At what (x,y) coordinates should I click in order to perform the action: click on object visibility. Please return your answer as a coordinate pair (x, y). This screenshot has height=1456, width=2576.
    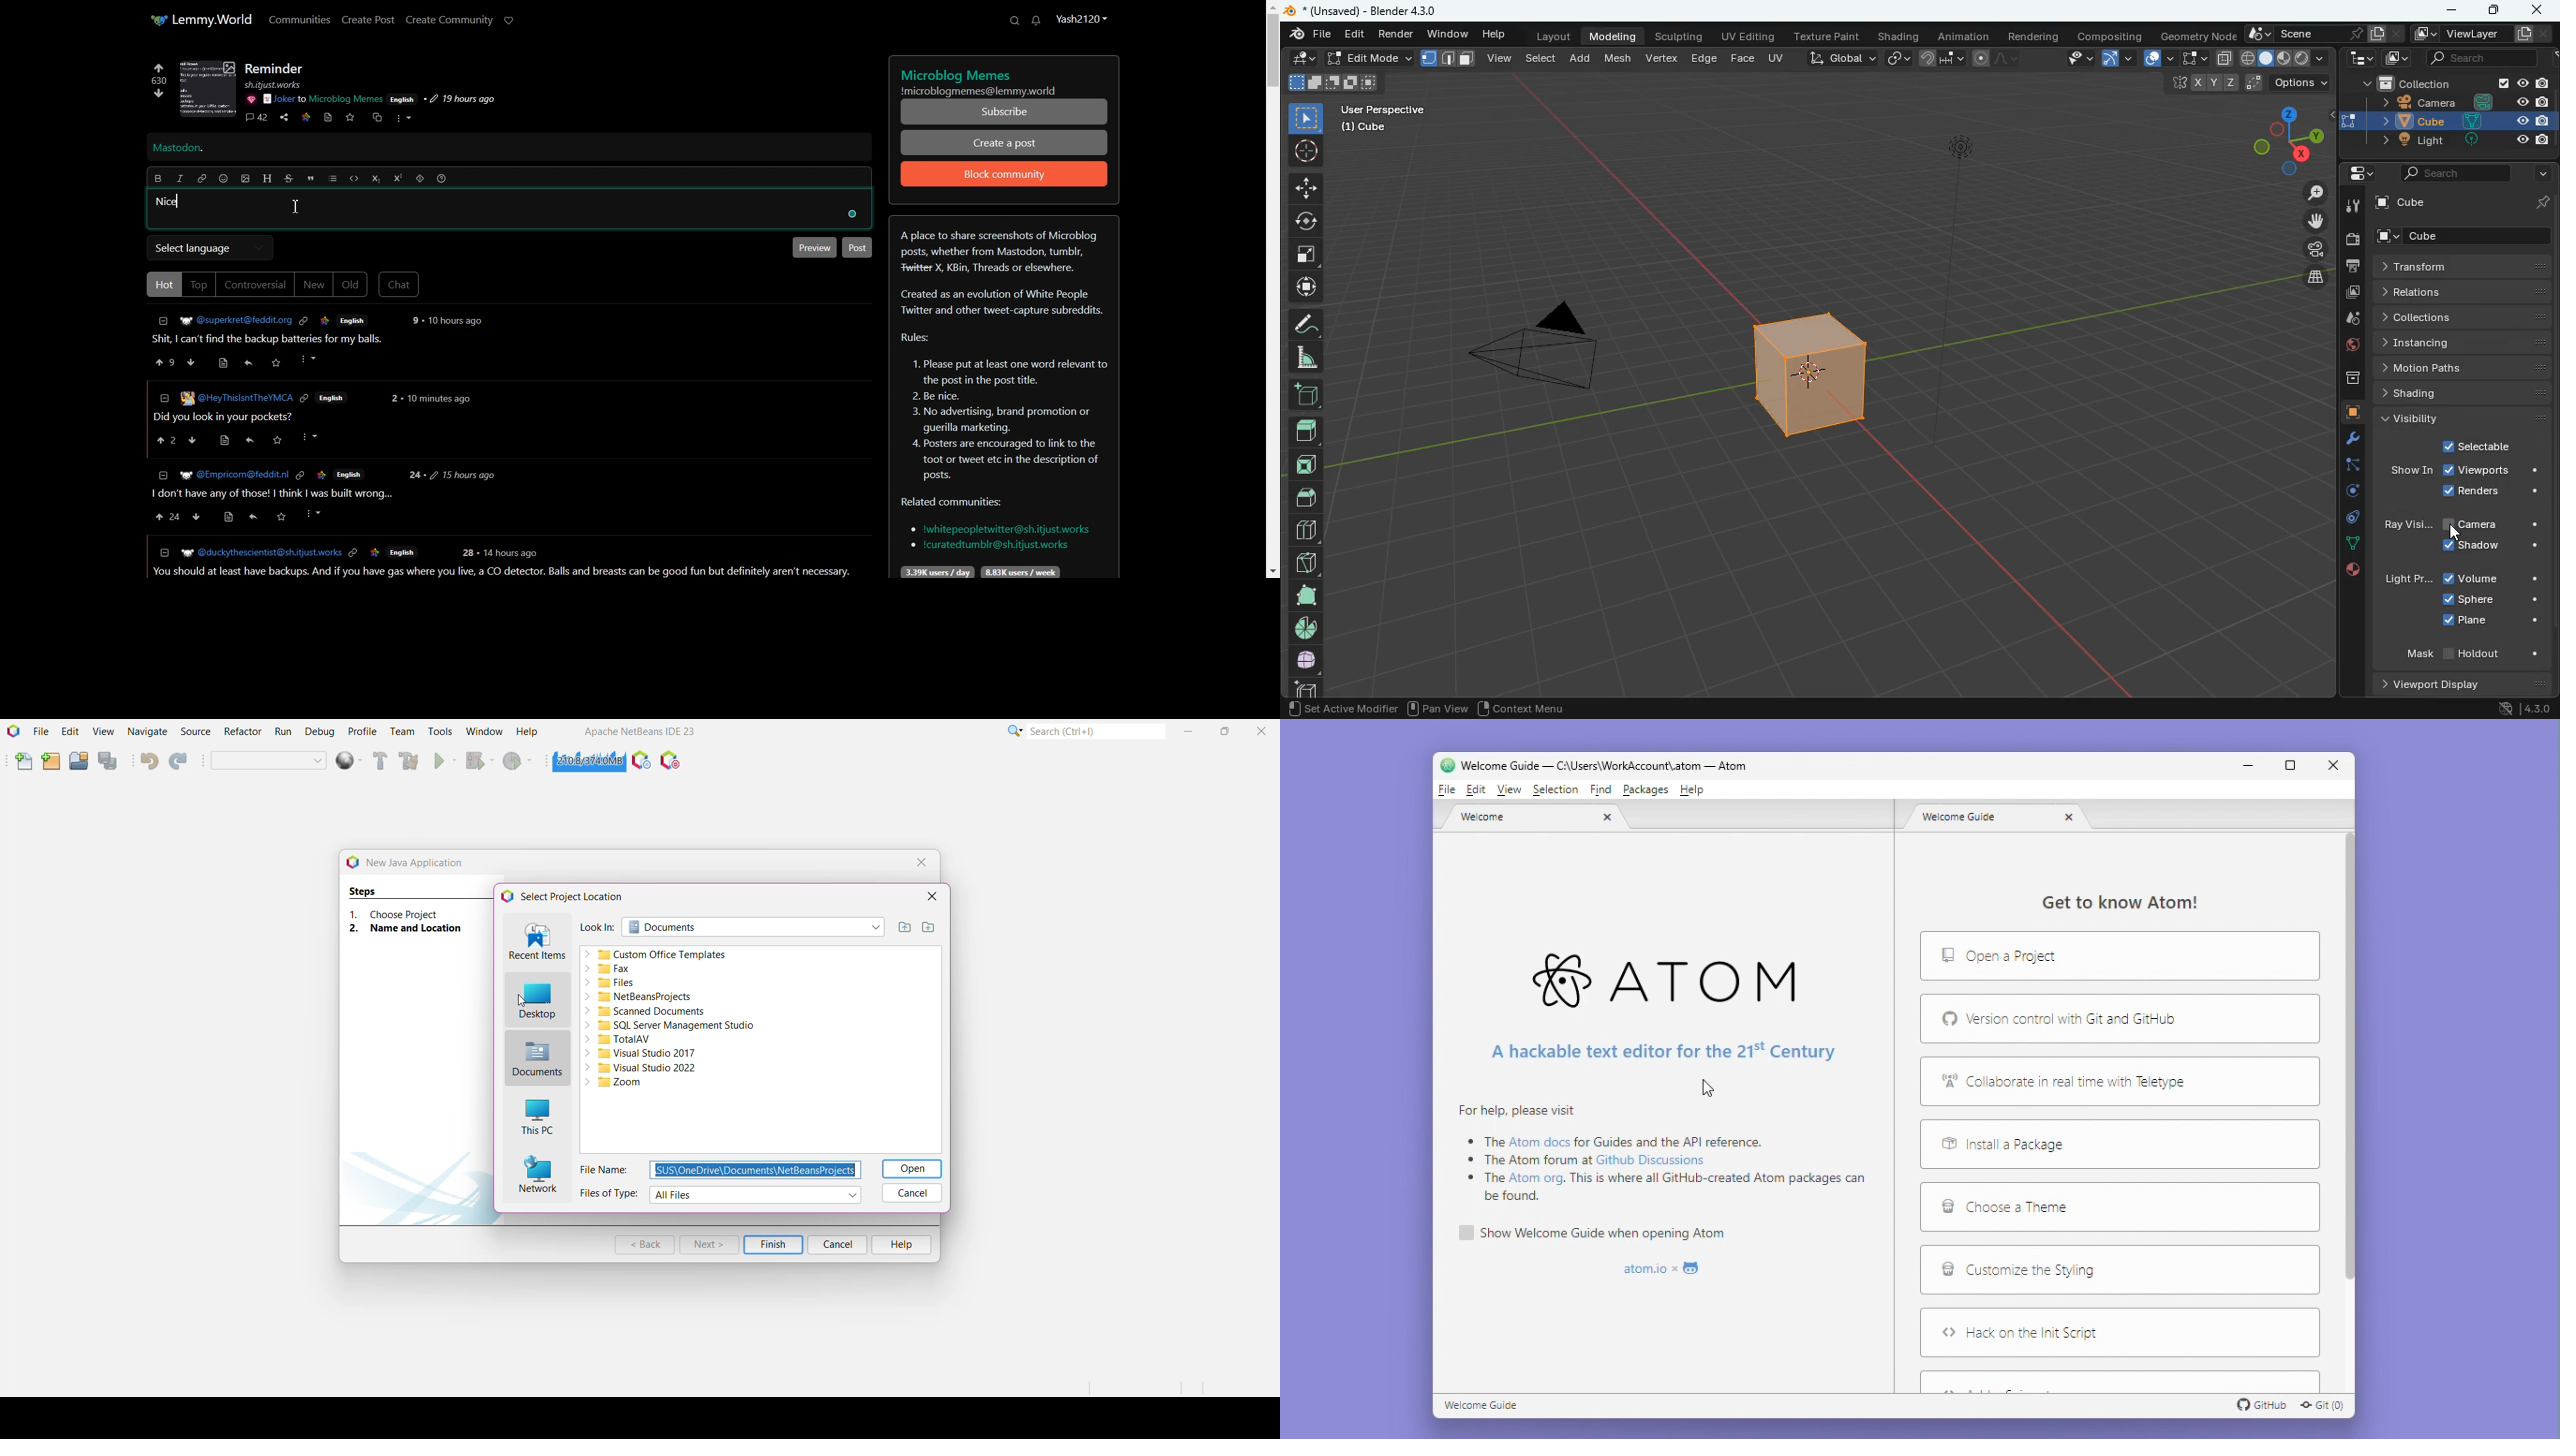
    Looking at the image, I should click on (2454, 559).